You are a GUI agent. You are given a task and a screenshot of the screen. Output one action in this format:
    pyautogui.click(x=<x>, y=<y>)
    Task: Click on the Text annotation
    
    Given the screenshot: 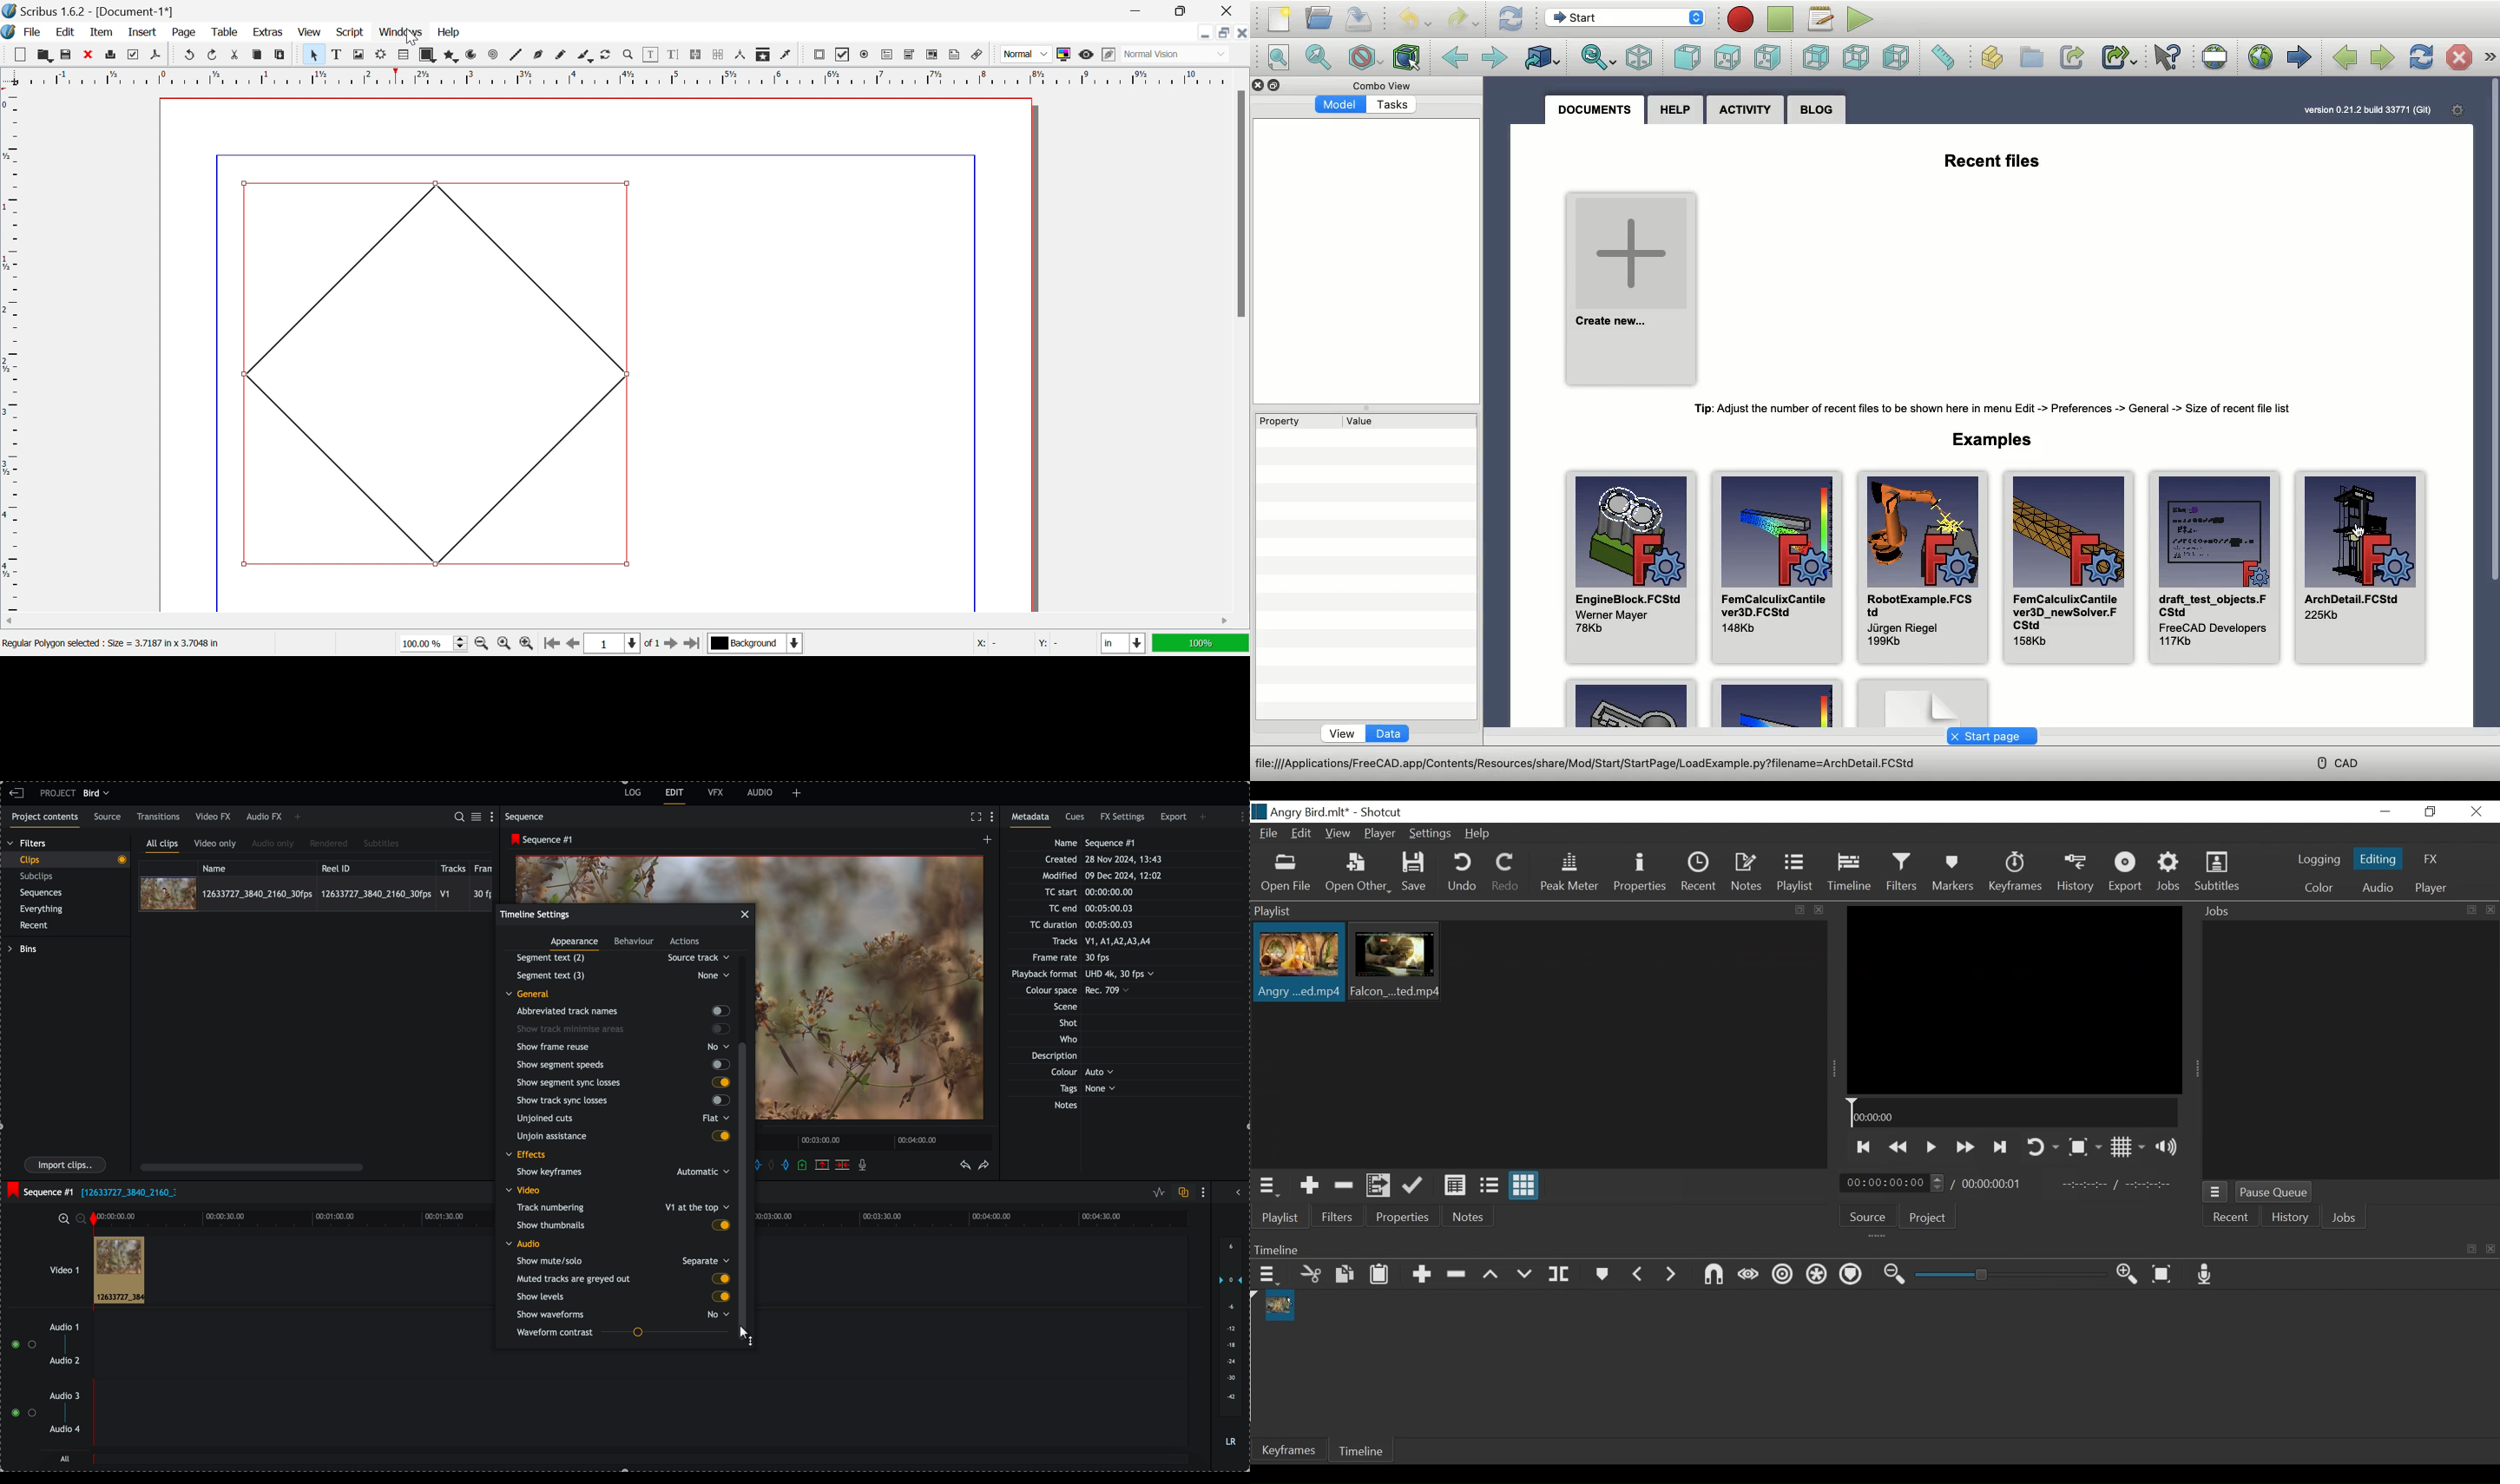 What is the action you would take?
    pyautogui.click(x=954, y=55)
    